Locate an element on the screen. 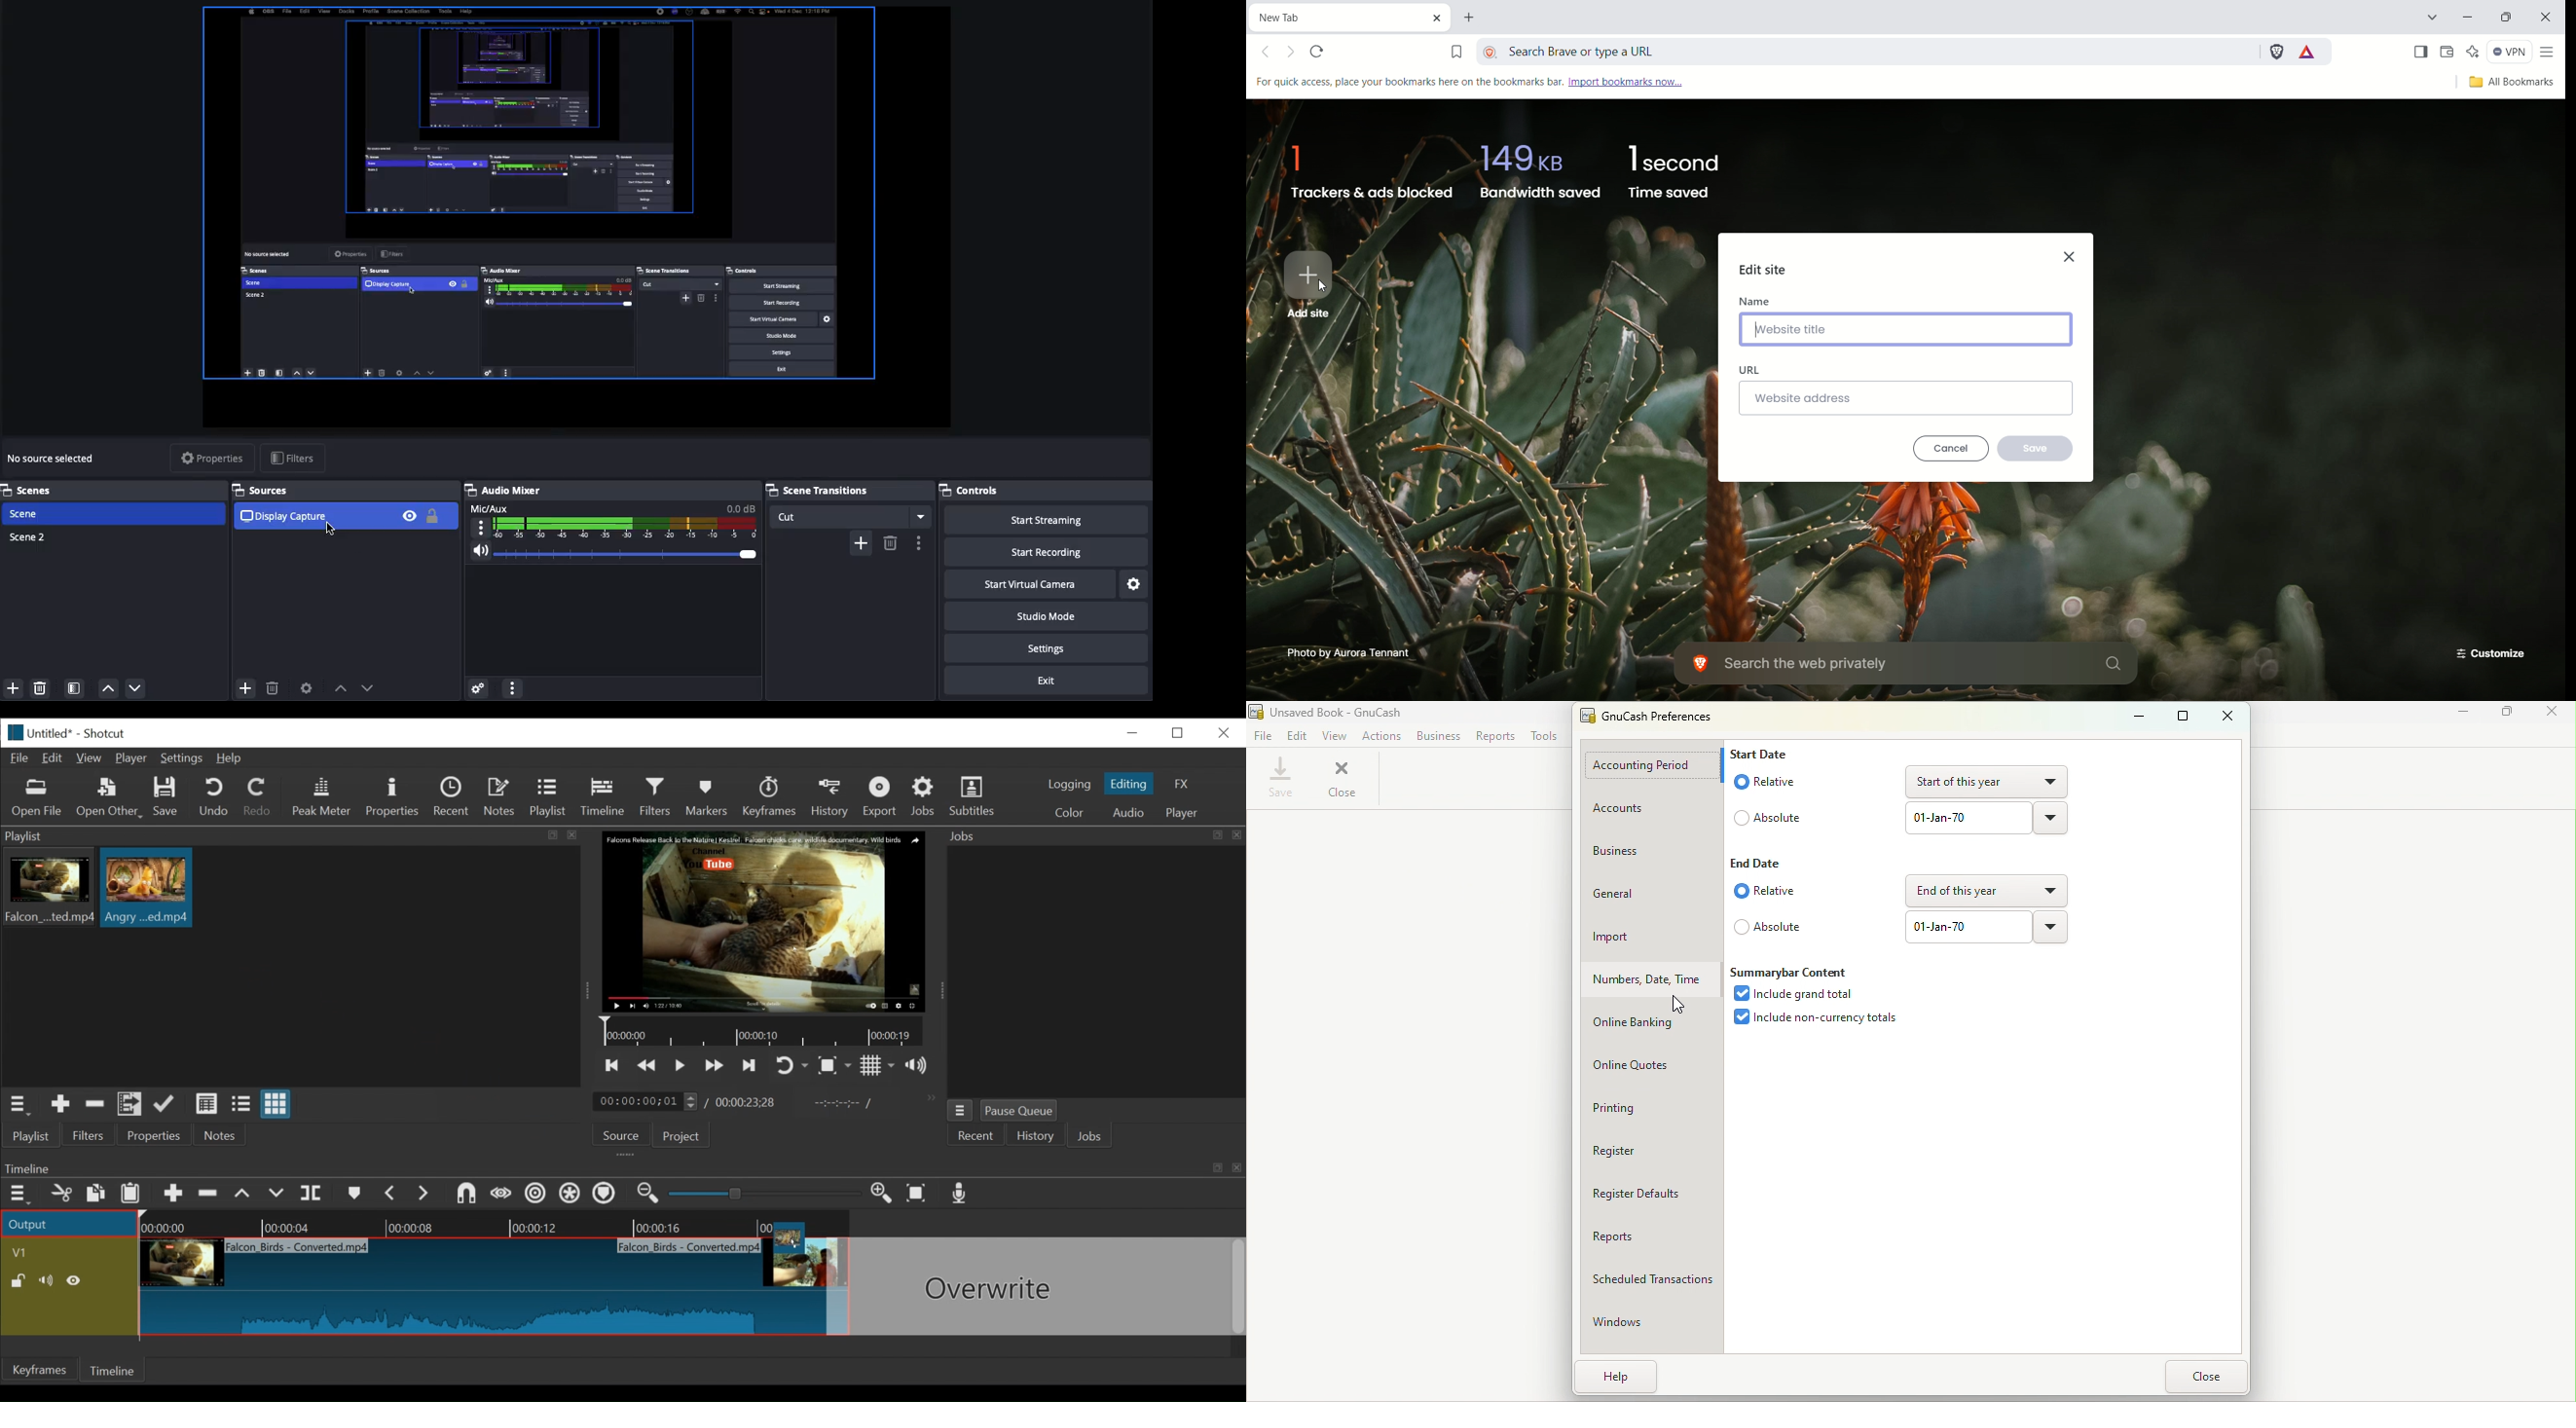 Image resolution: width=2576 pixels, height=1428 pixels. File name is located at coordinates (52, 735).